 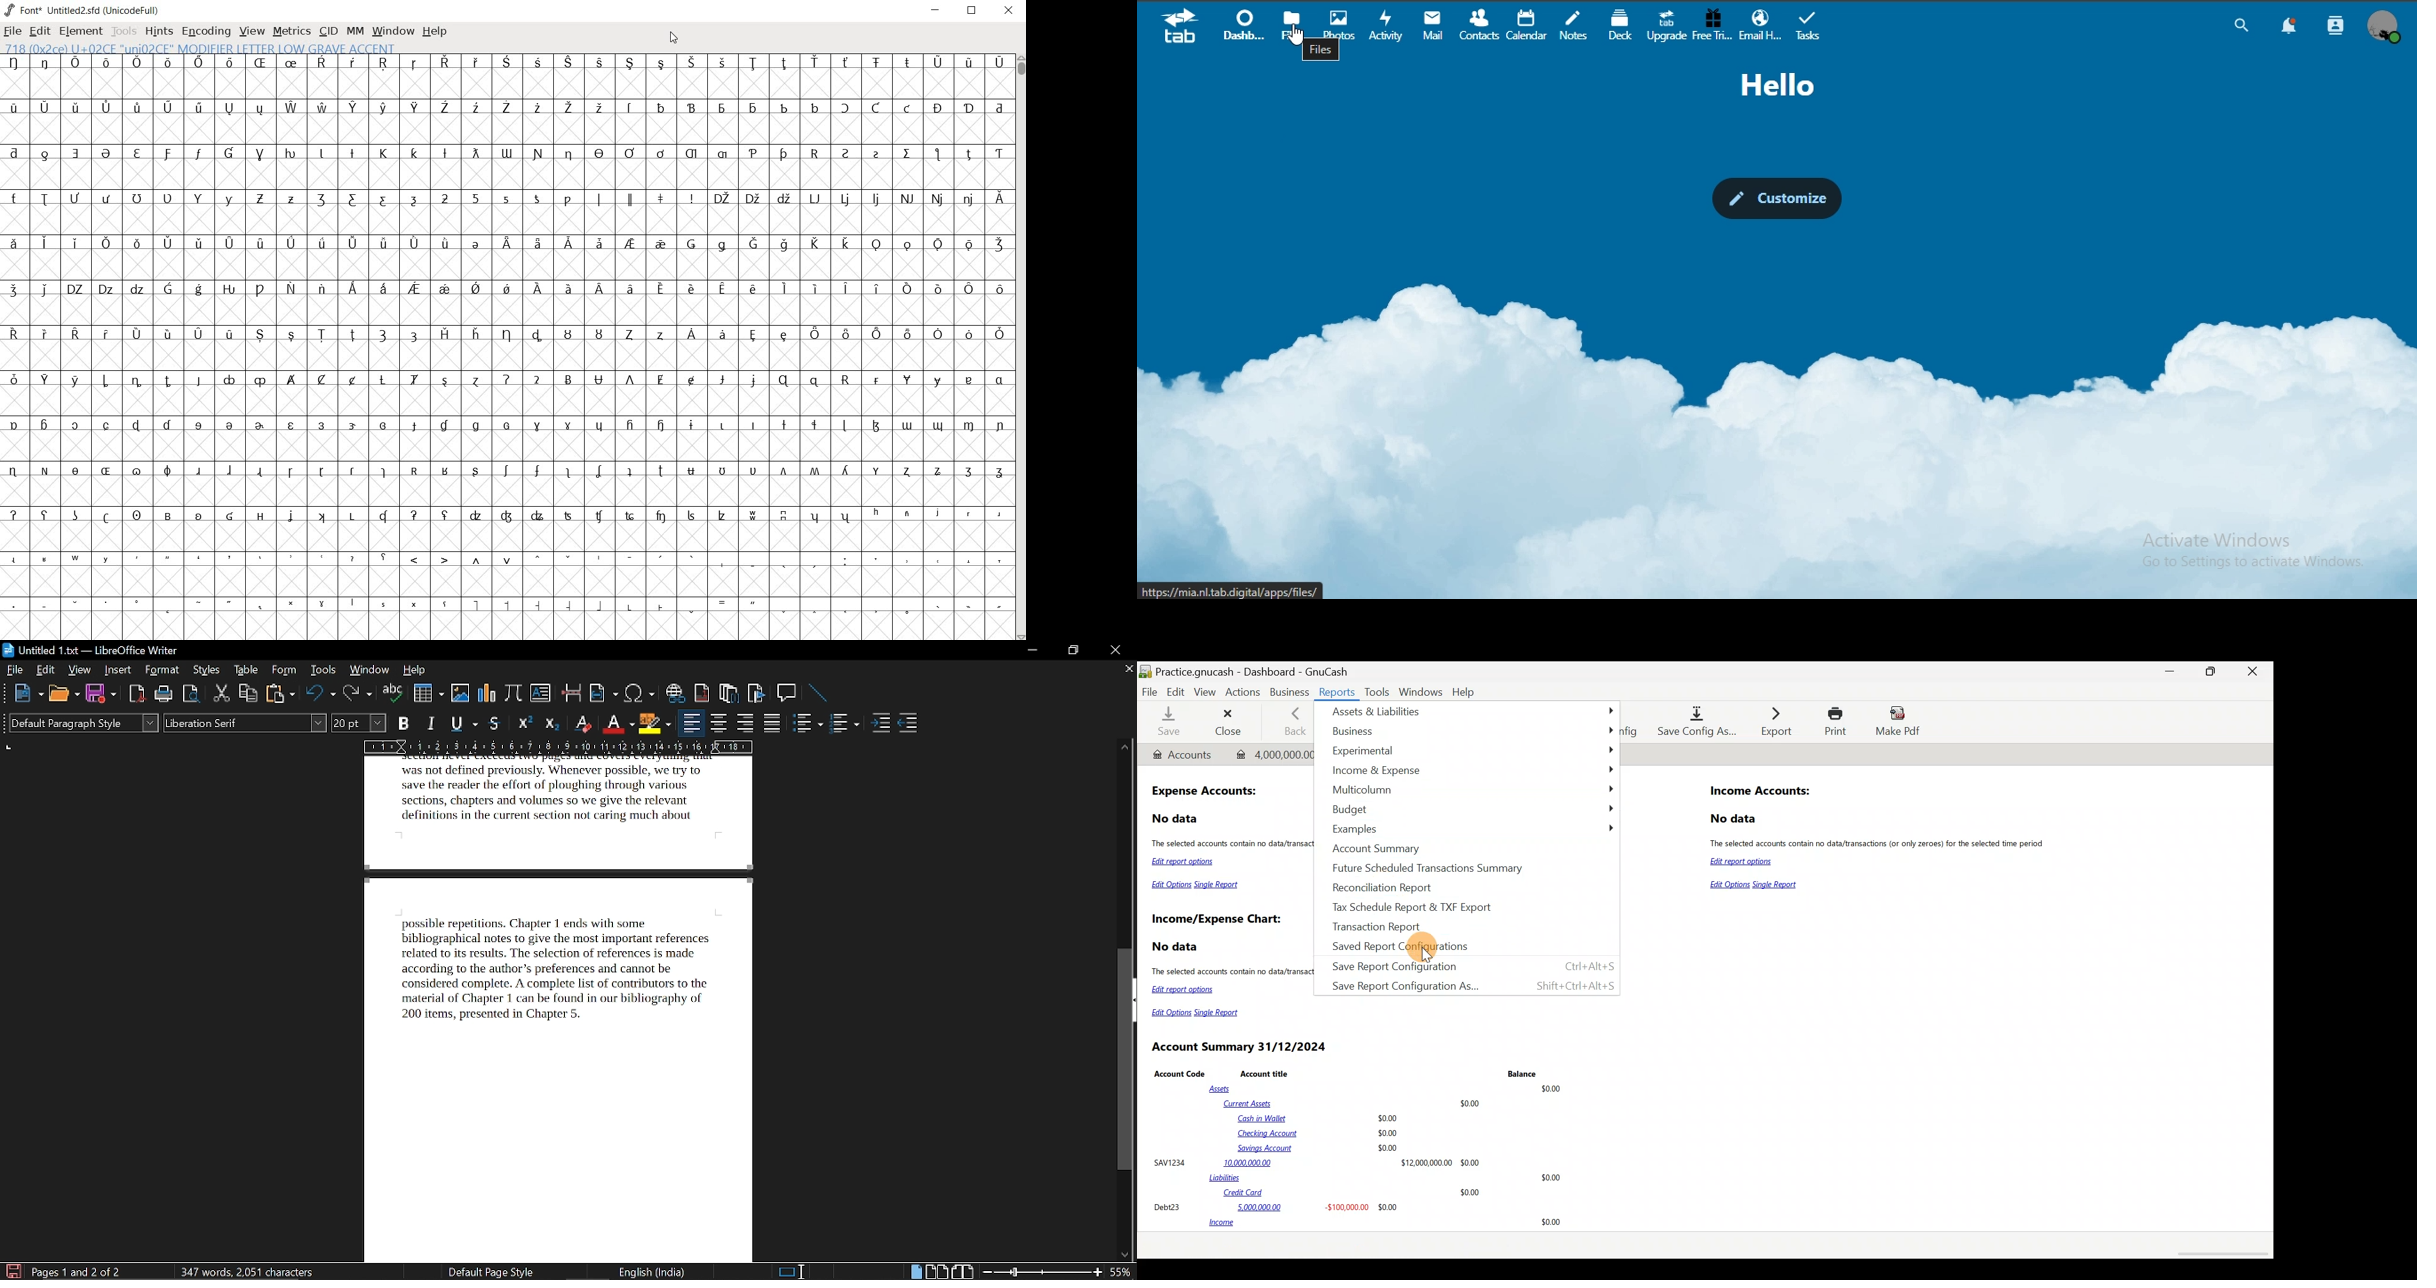 I want to click on Export, so click(x=1770, y=721).